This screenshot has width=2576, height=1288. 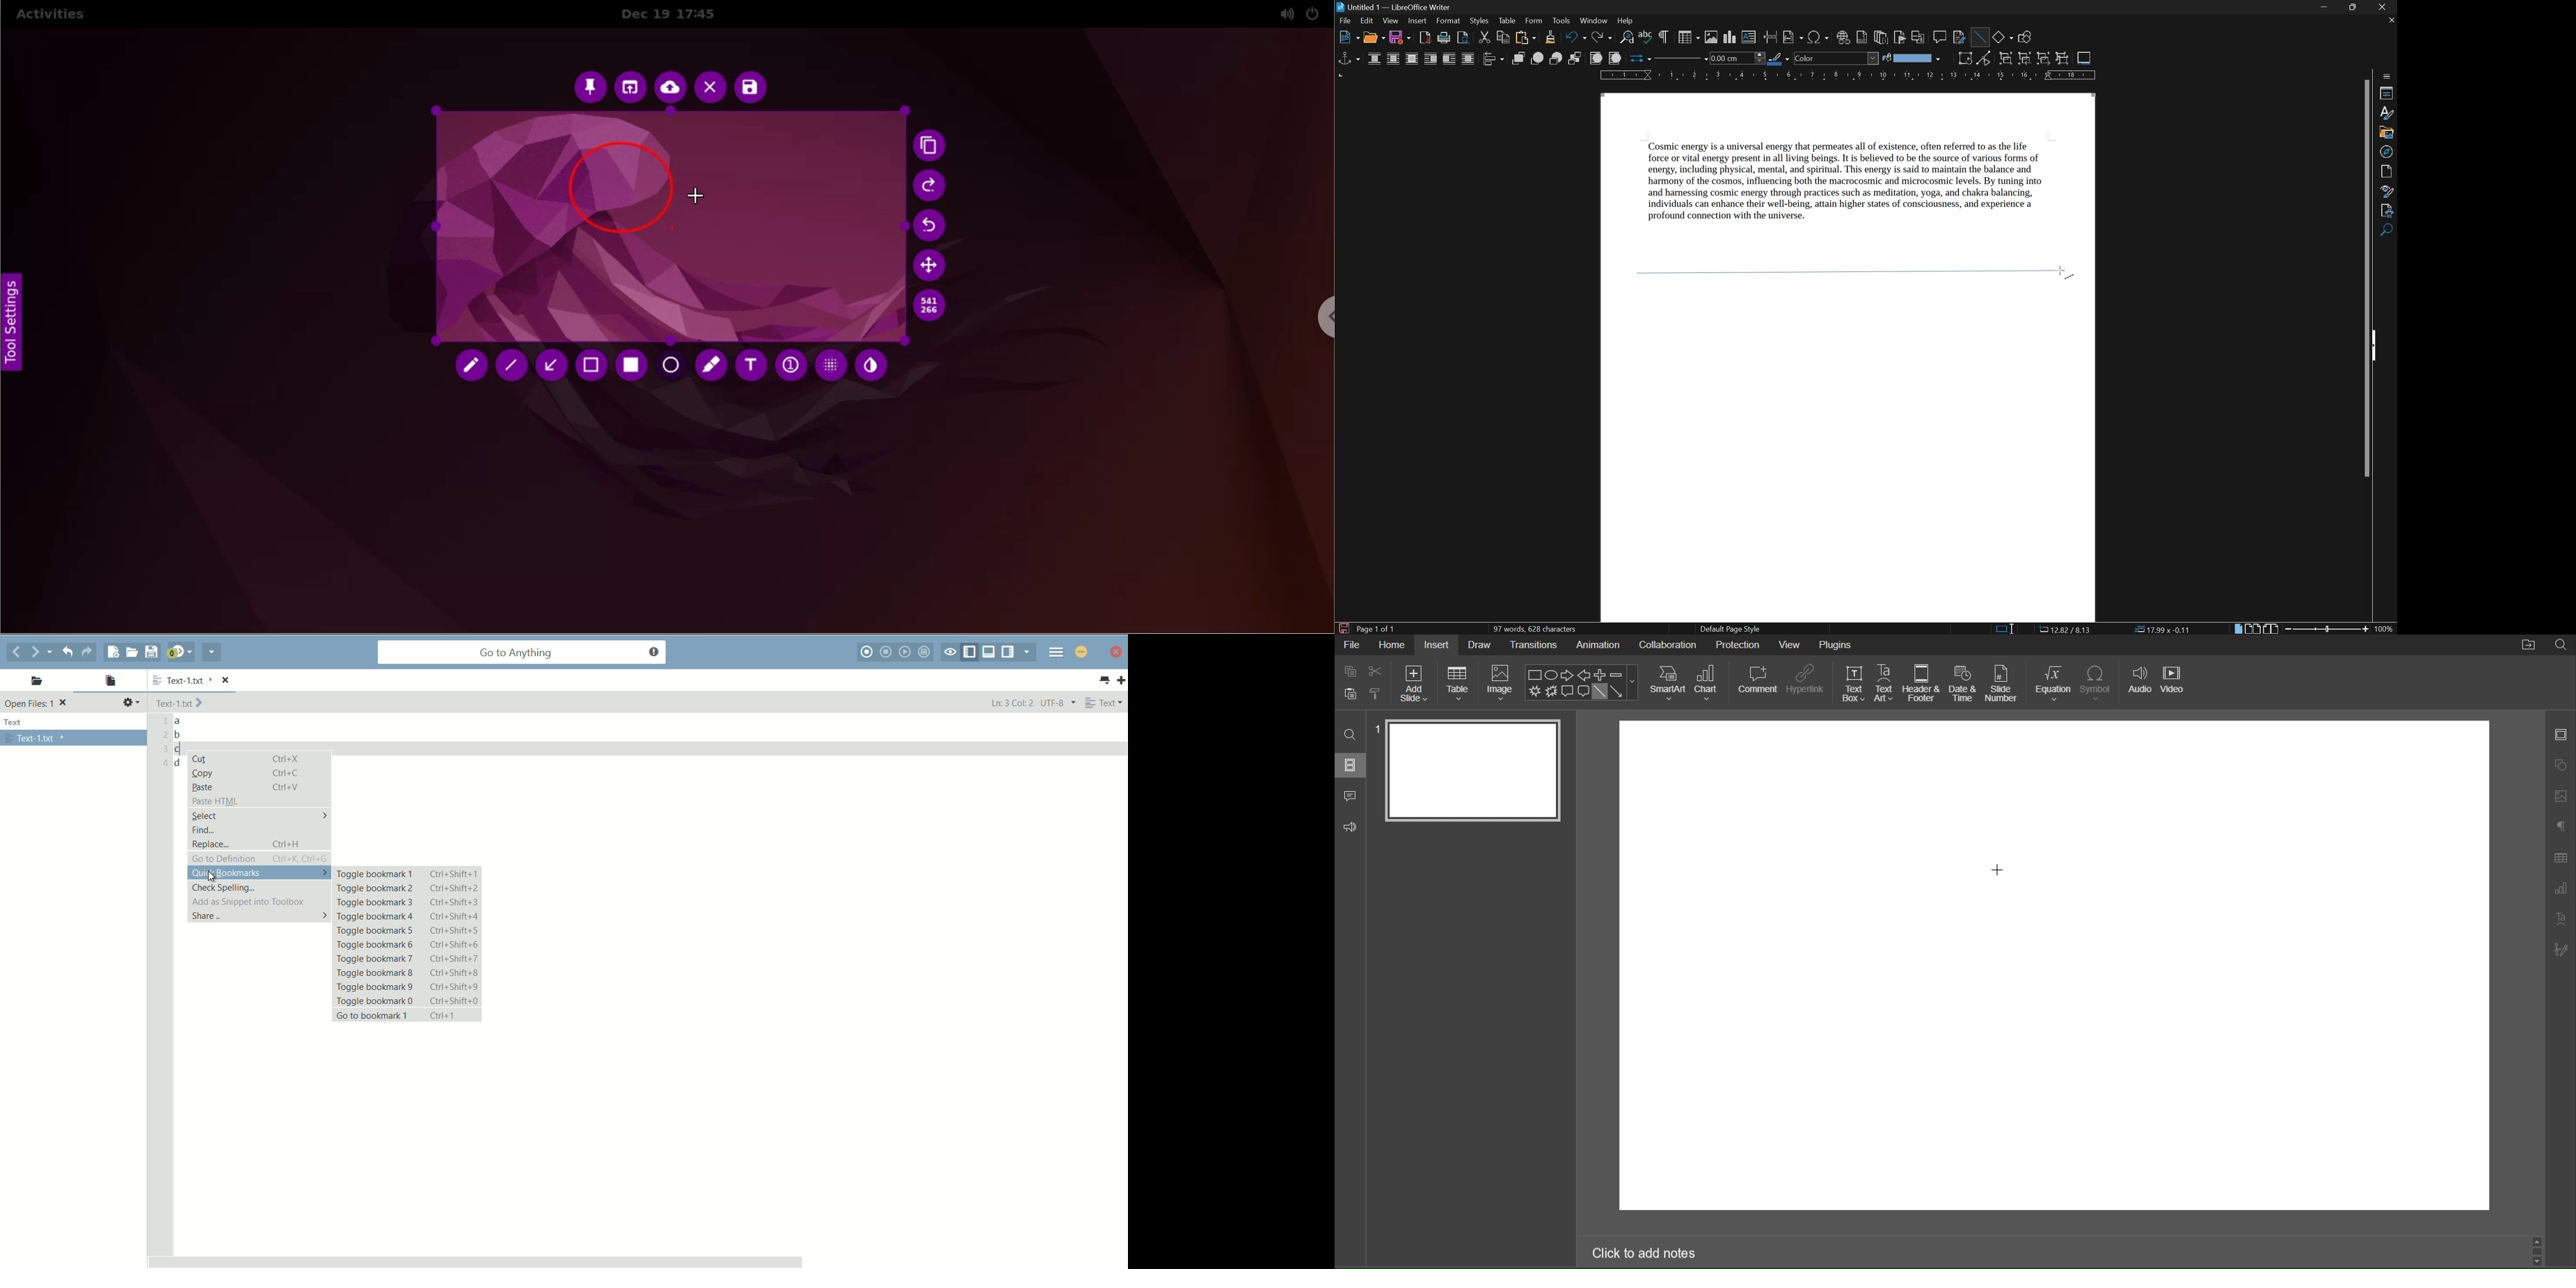 I want to click on paste ctrl+V, so click(x=244, y=787).